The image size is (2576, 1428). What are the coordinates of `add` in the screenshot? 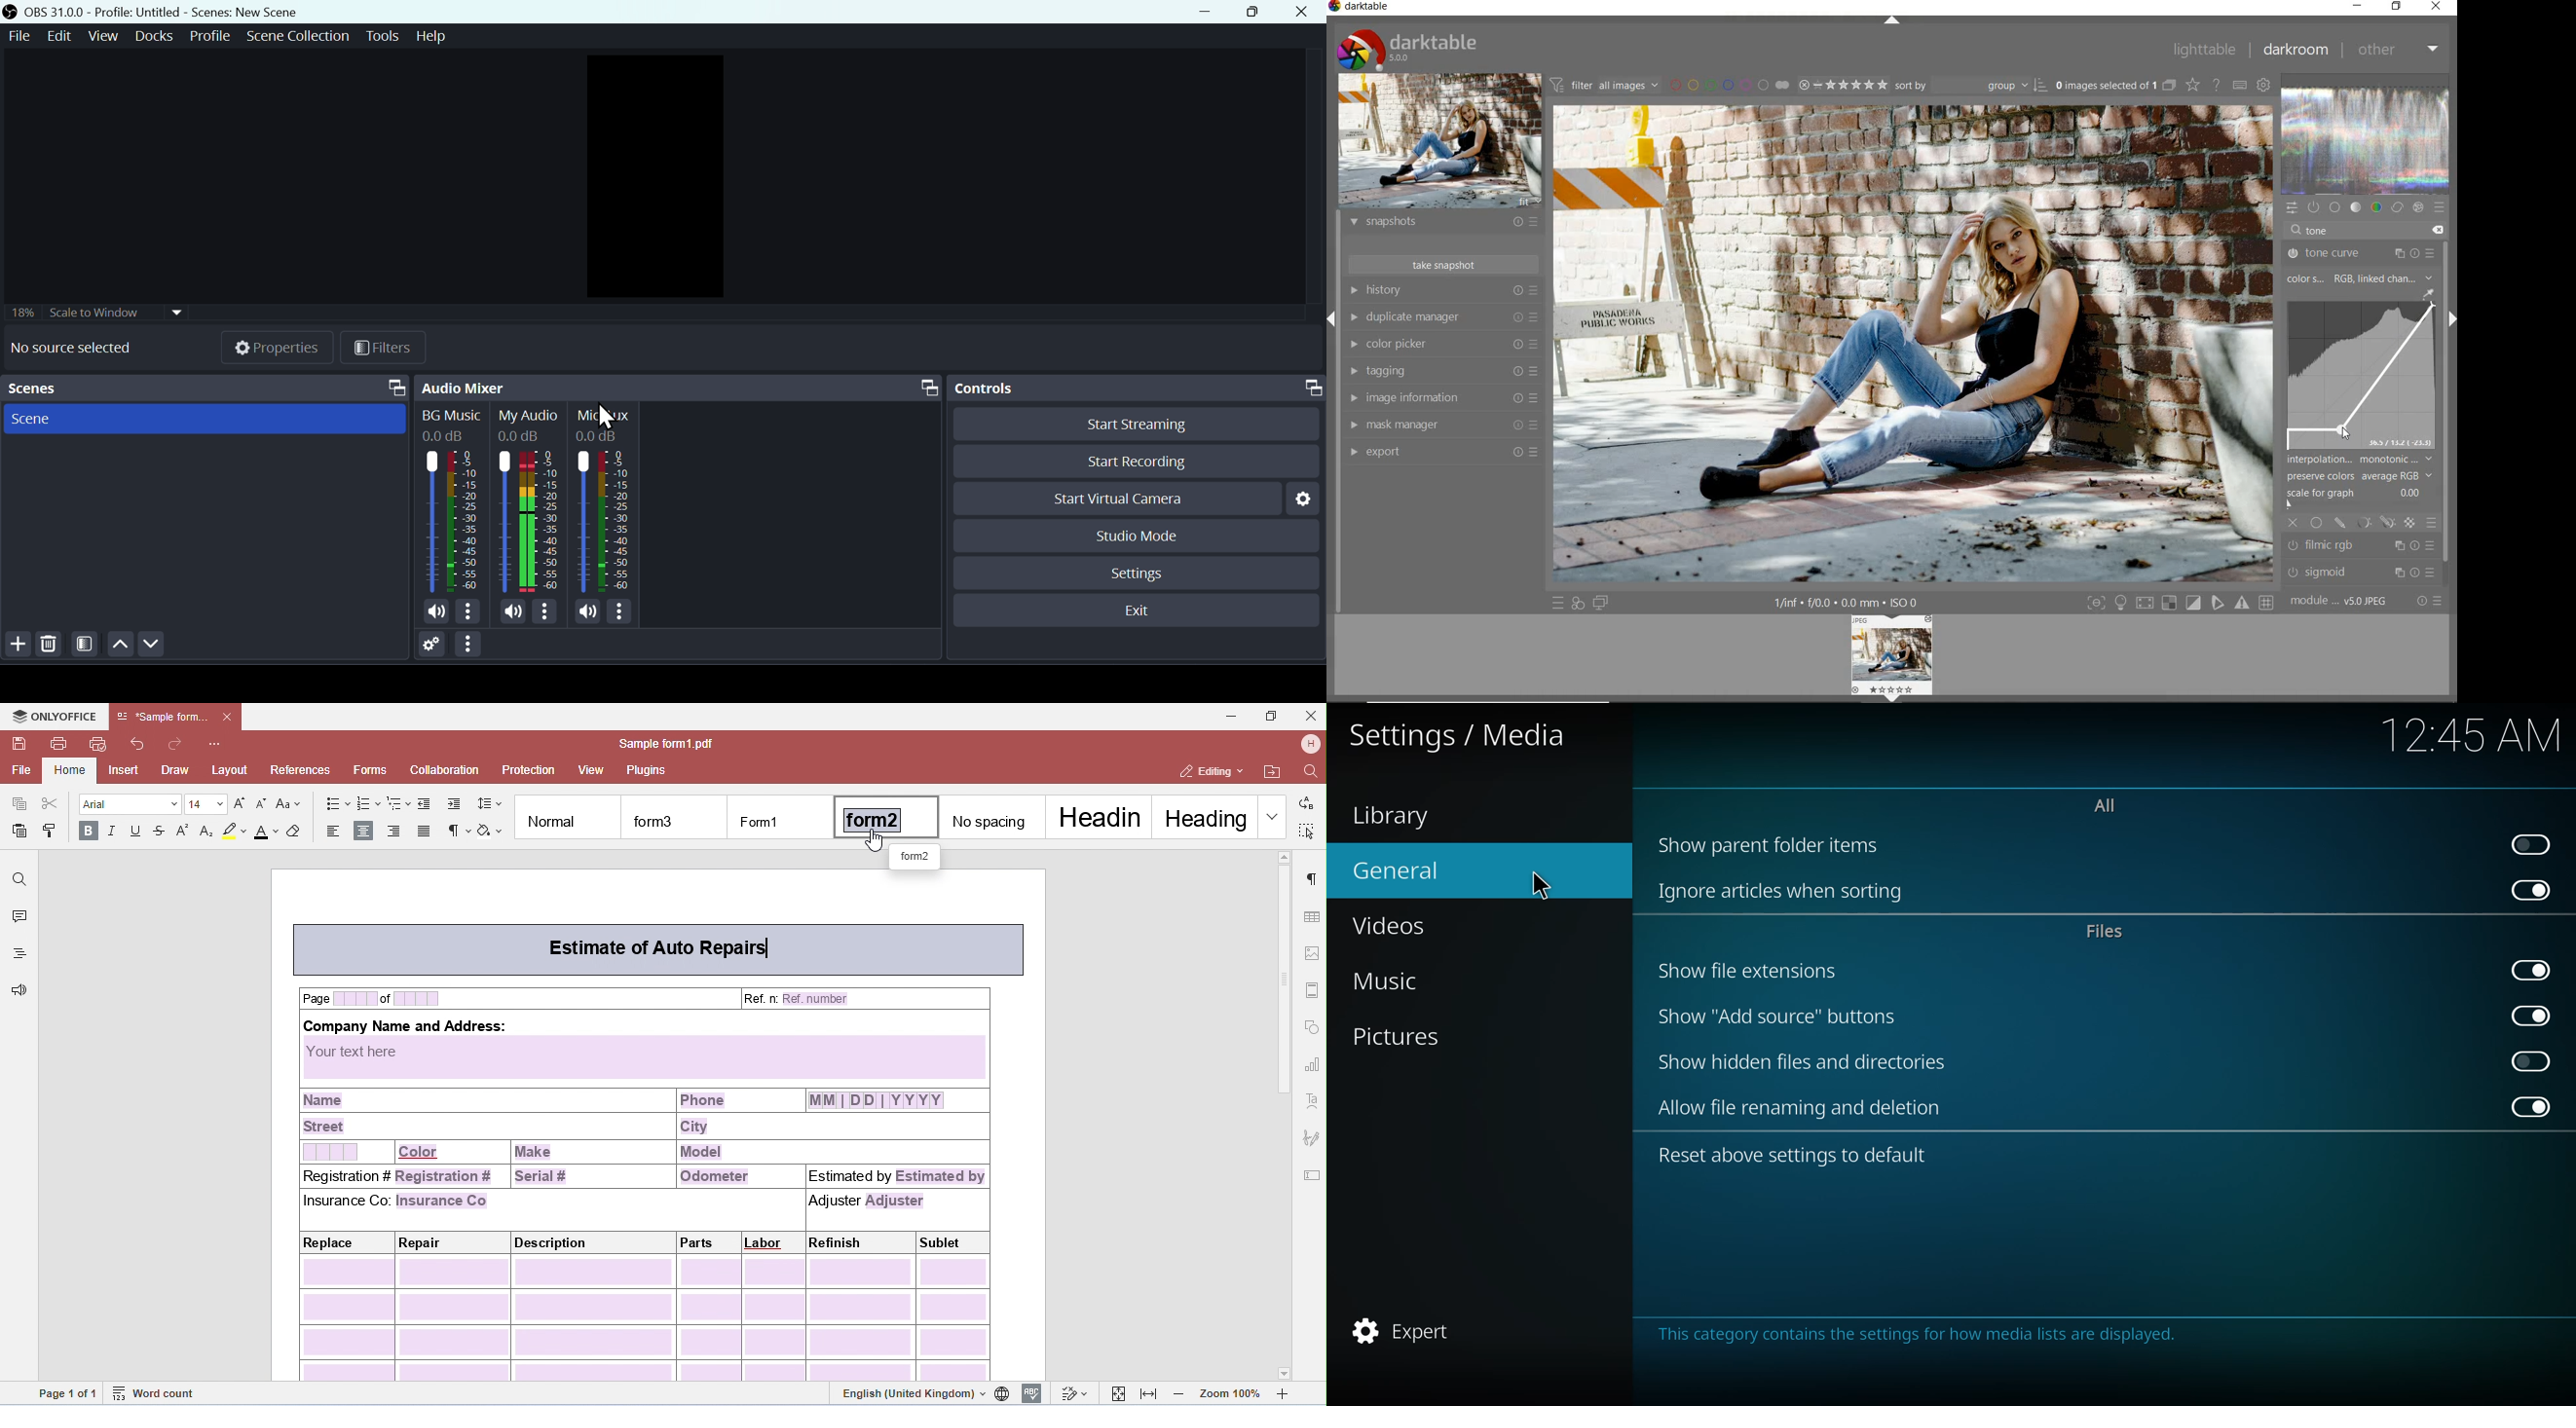 It's located at (17, 647).